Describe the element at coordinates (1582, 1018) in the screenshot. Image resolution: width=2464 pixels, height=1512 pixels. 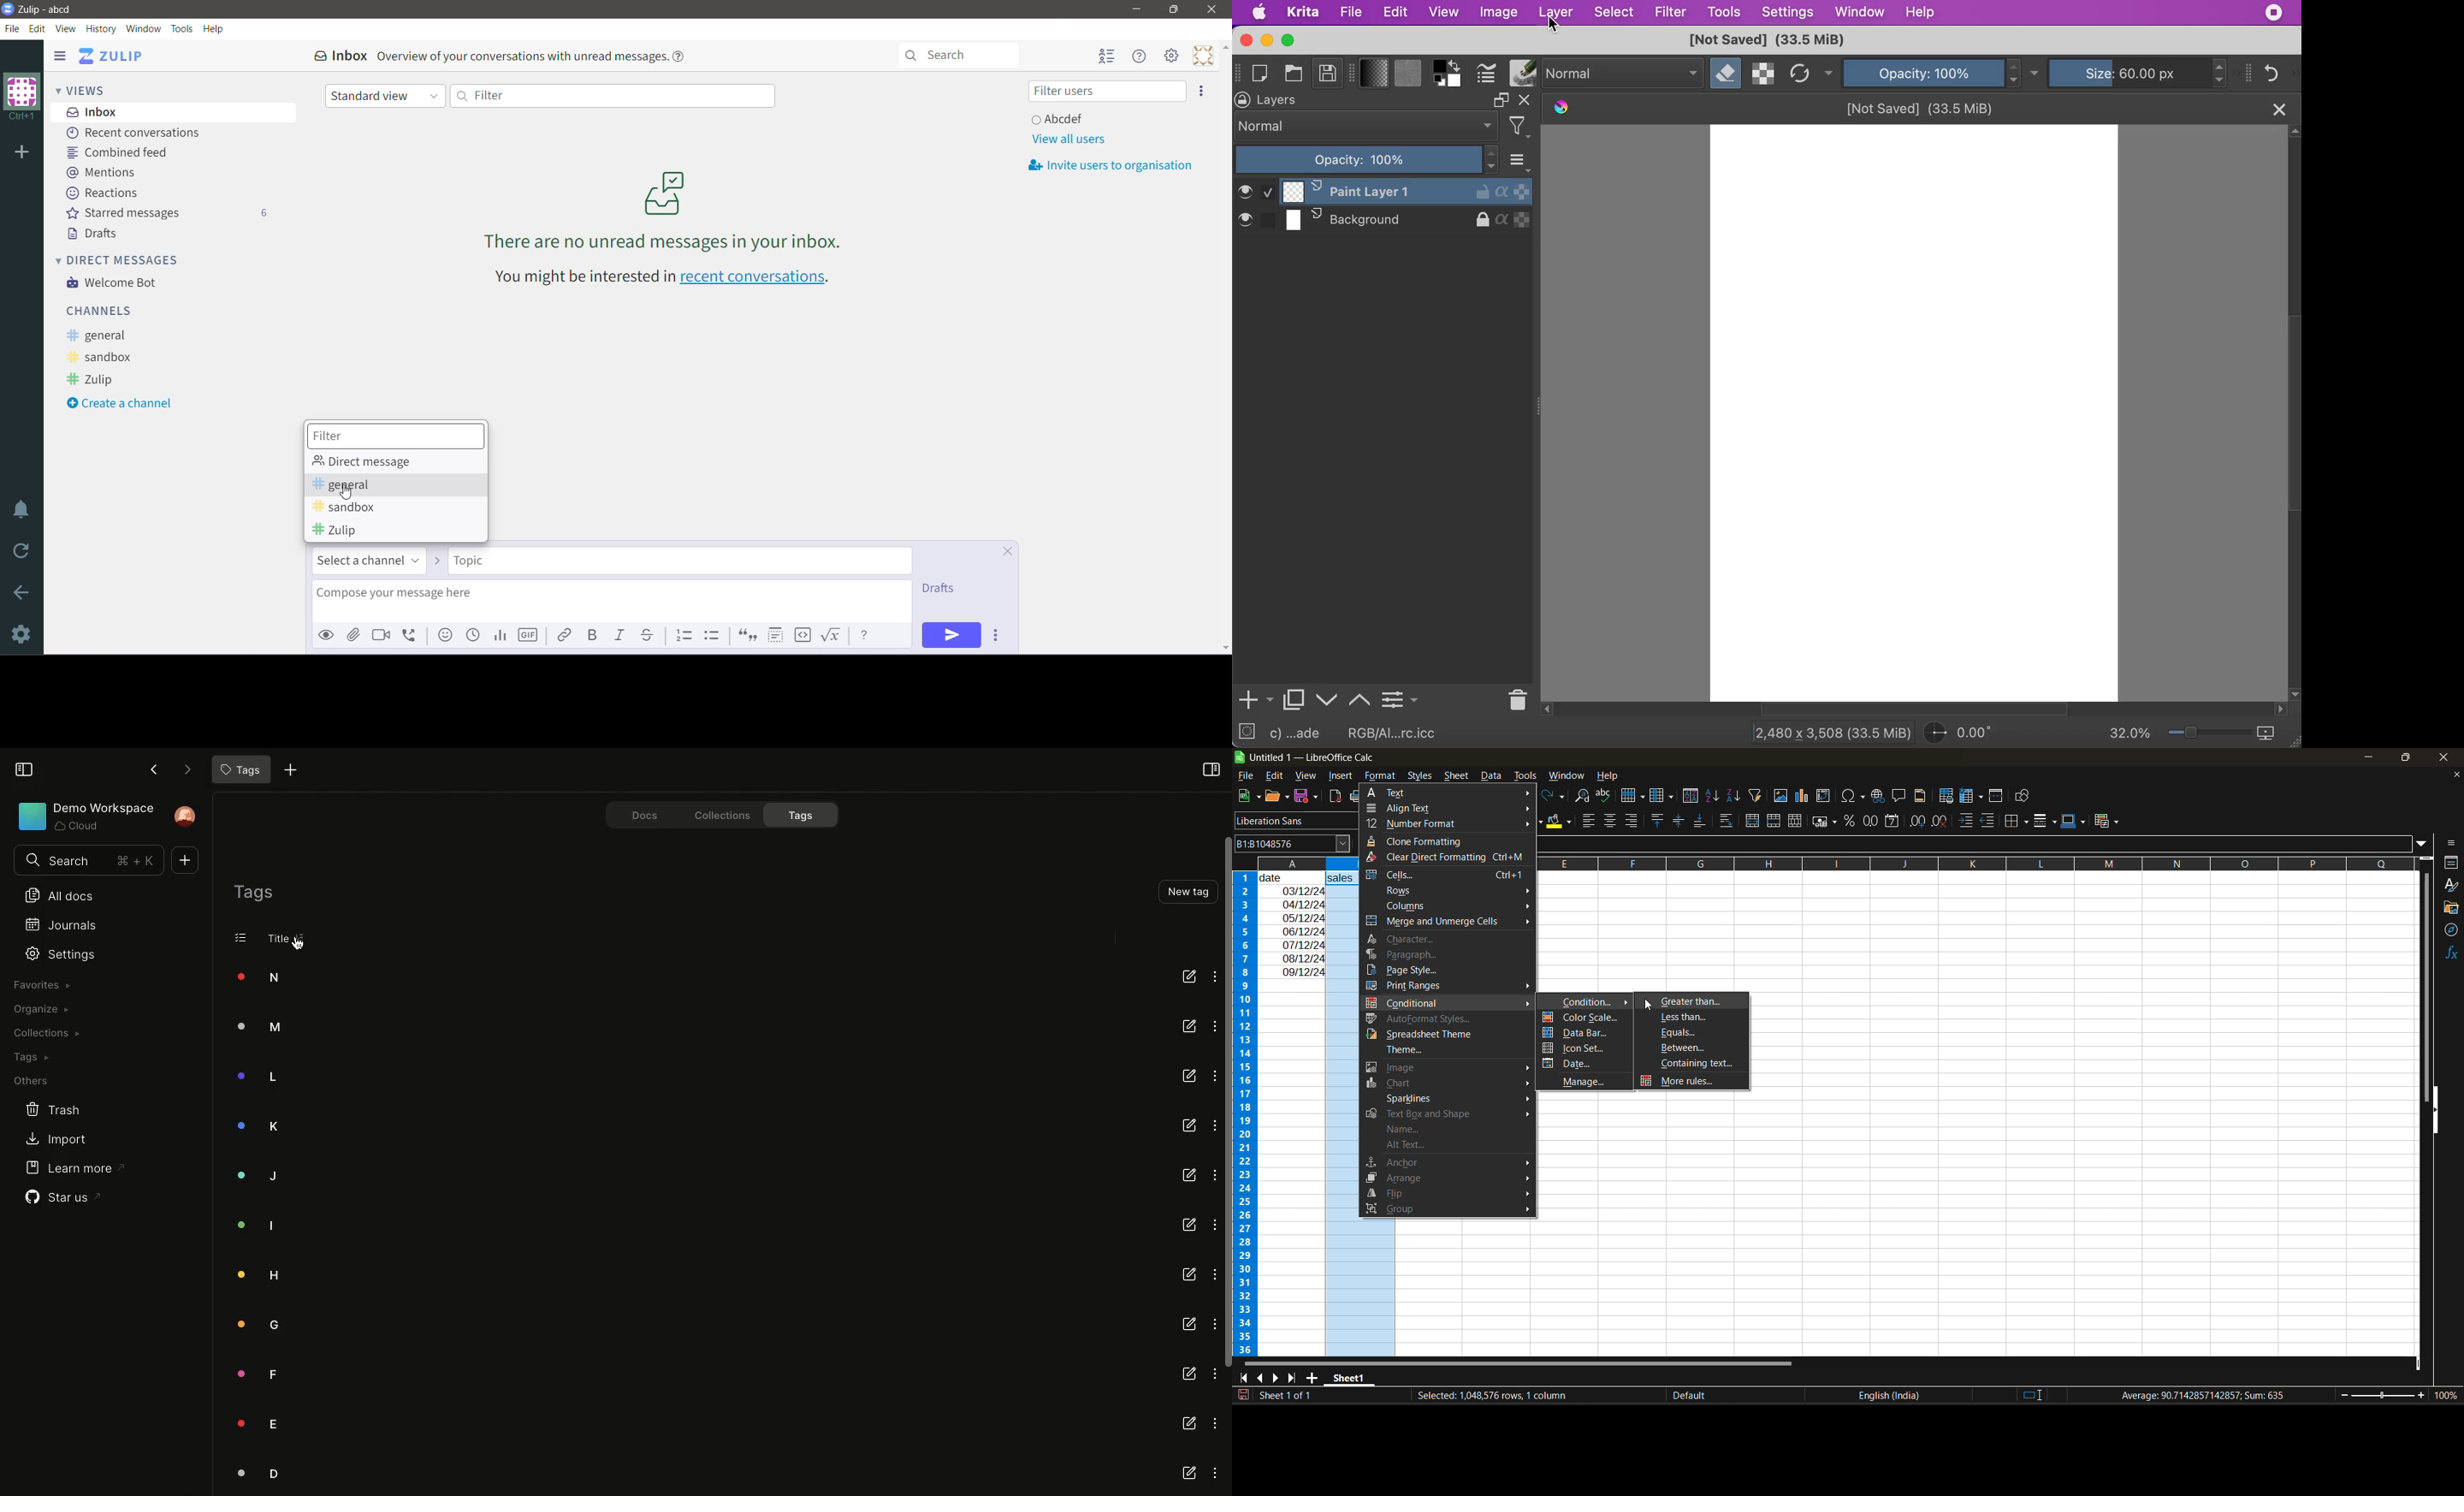
I see `color scale` at that location.